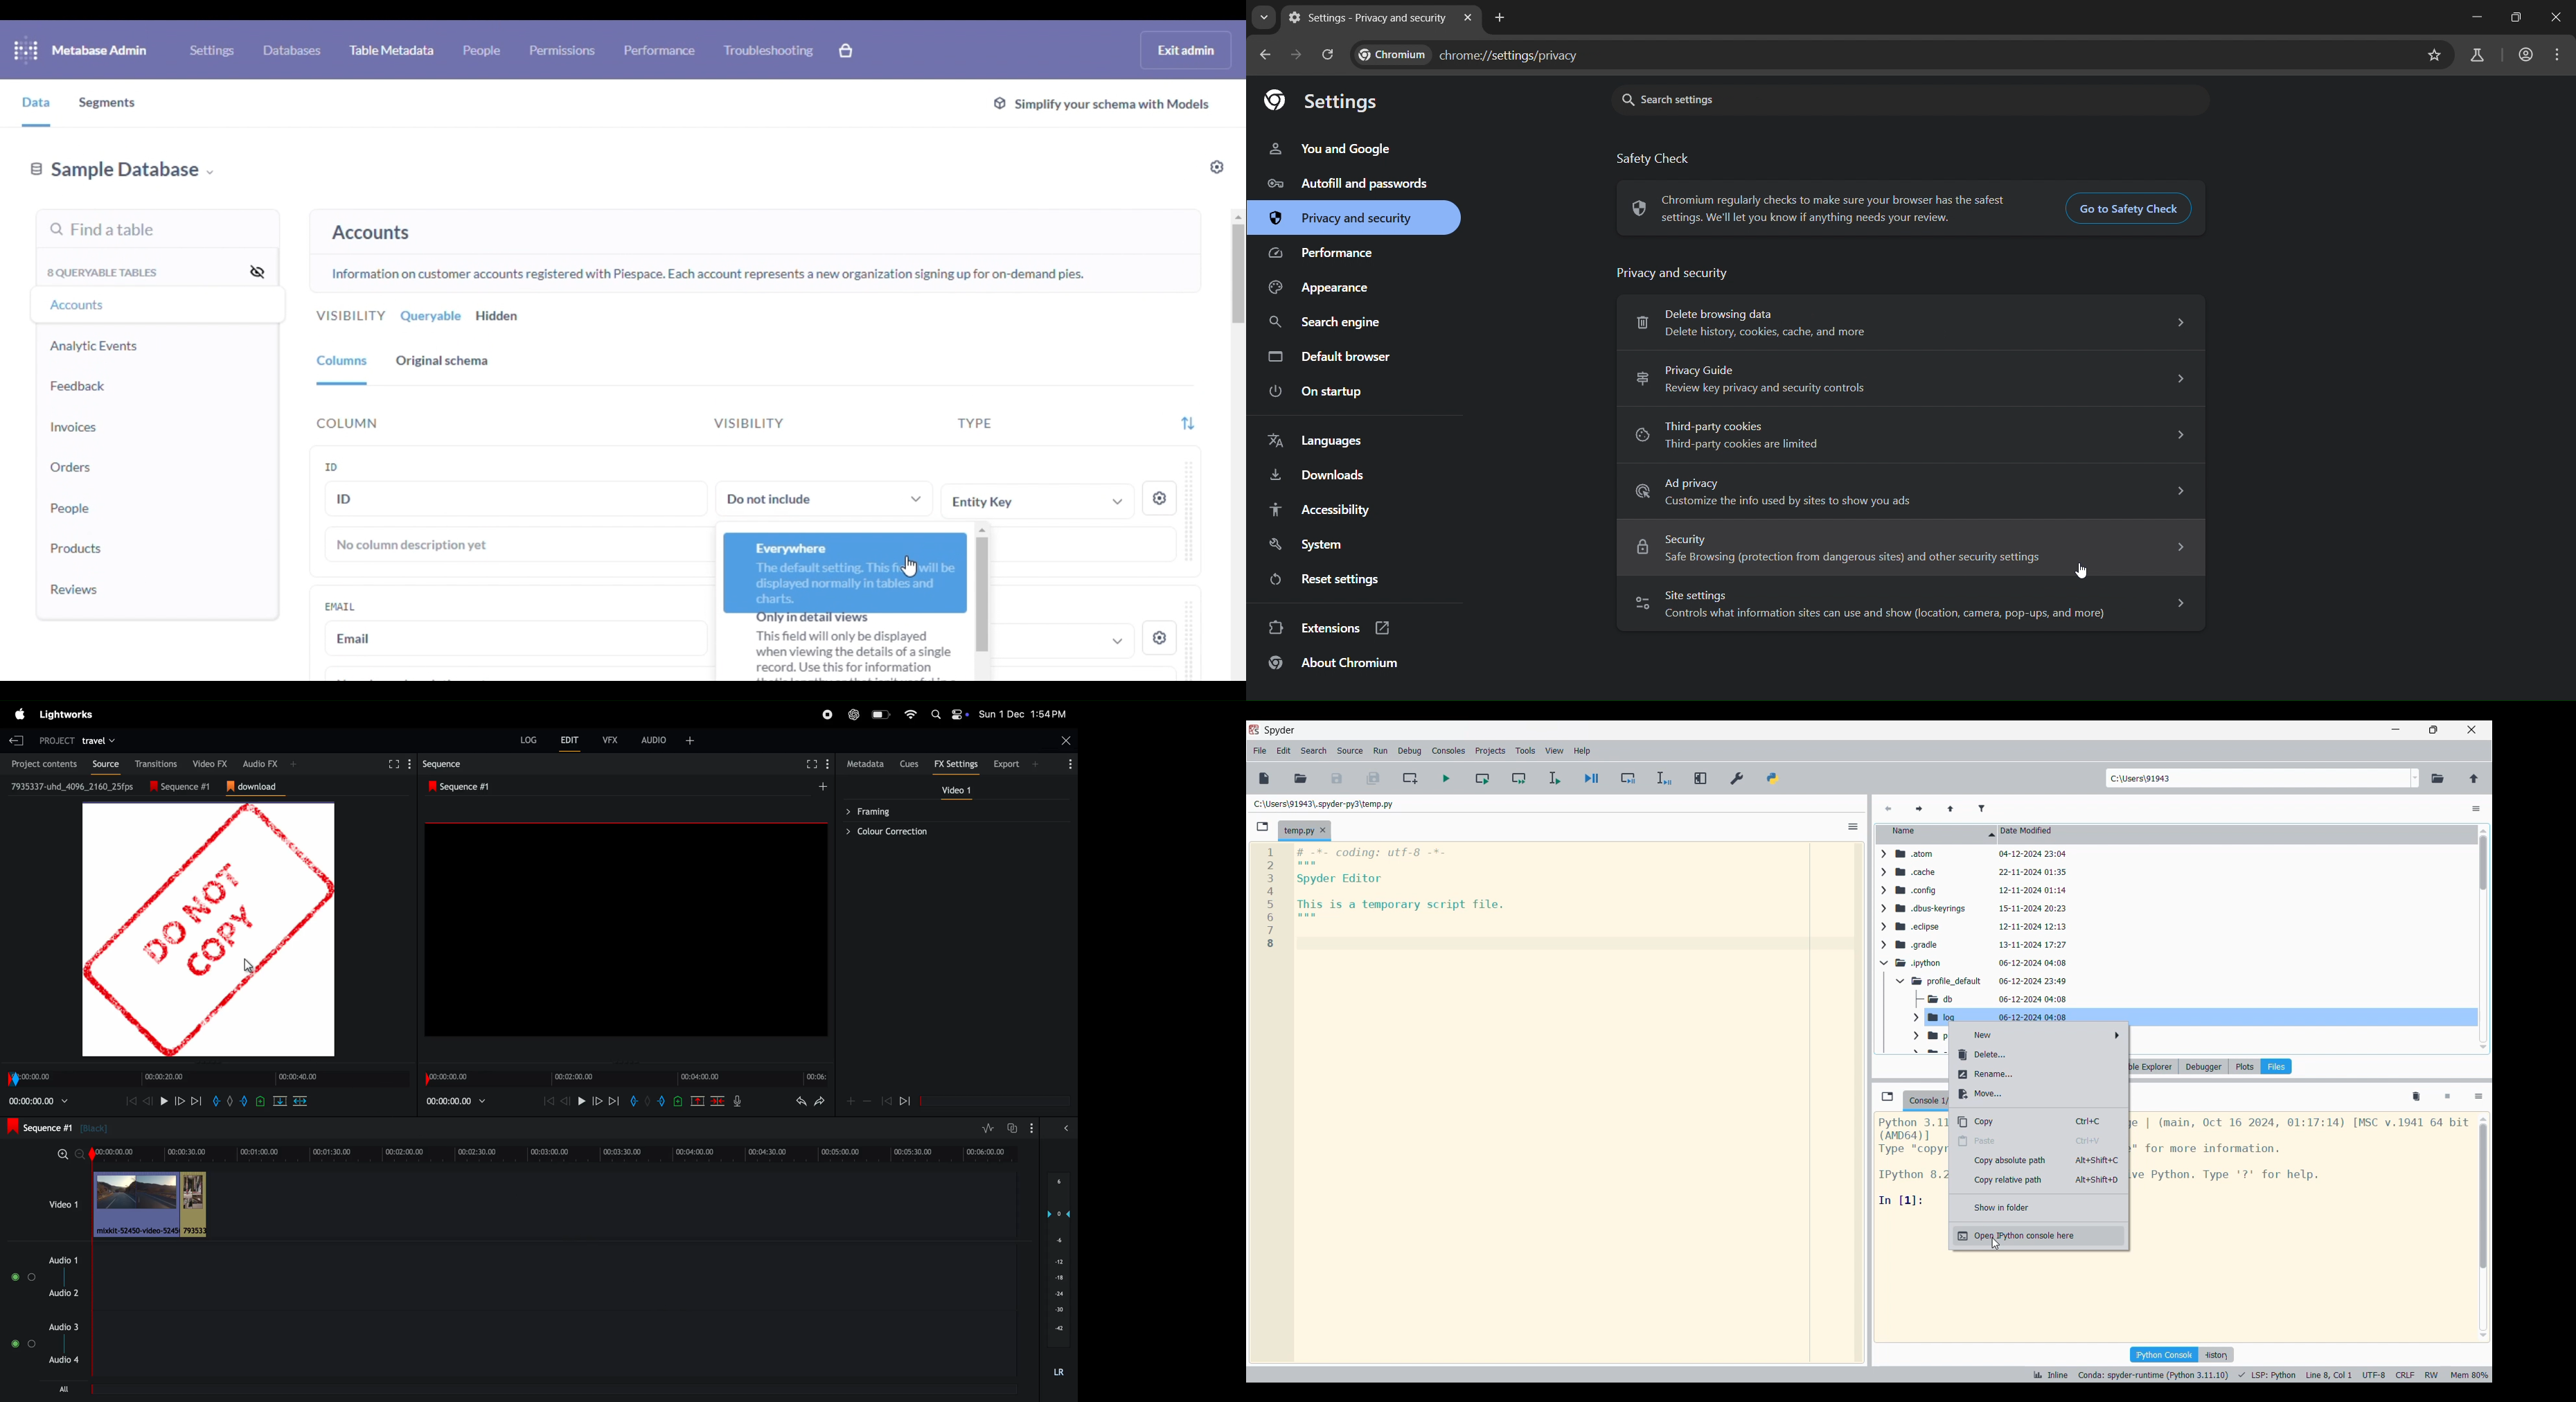 Image resolution: width=2576 pixels, height=1428 pixels. Describe the element at coordinates (179, 1101) in the screenshot. I see `forward` at that location.